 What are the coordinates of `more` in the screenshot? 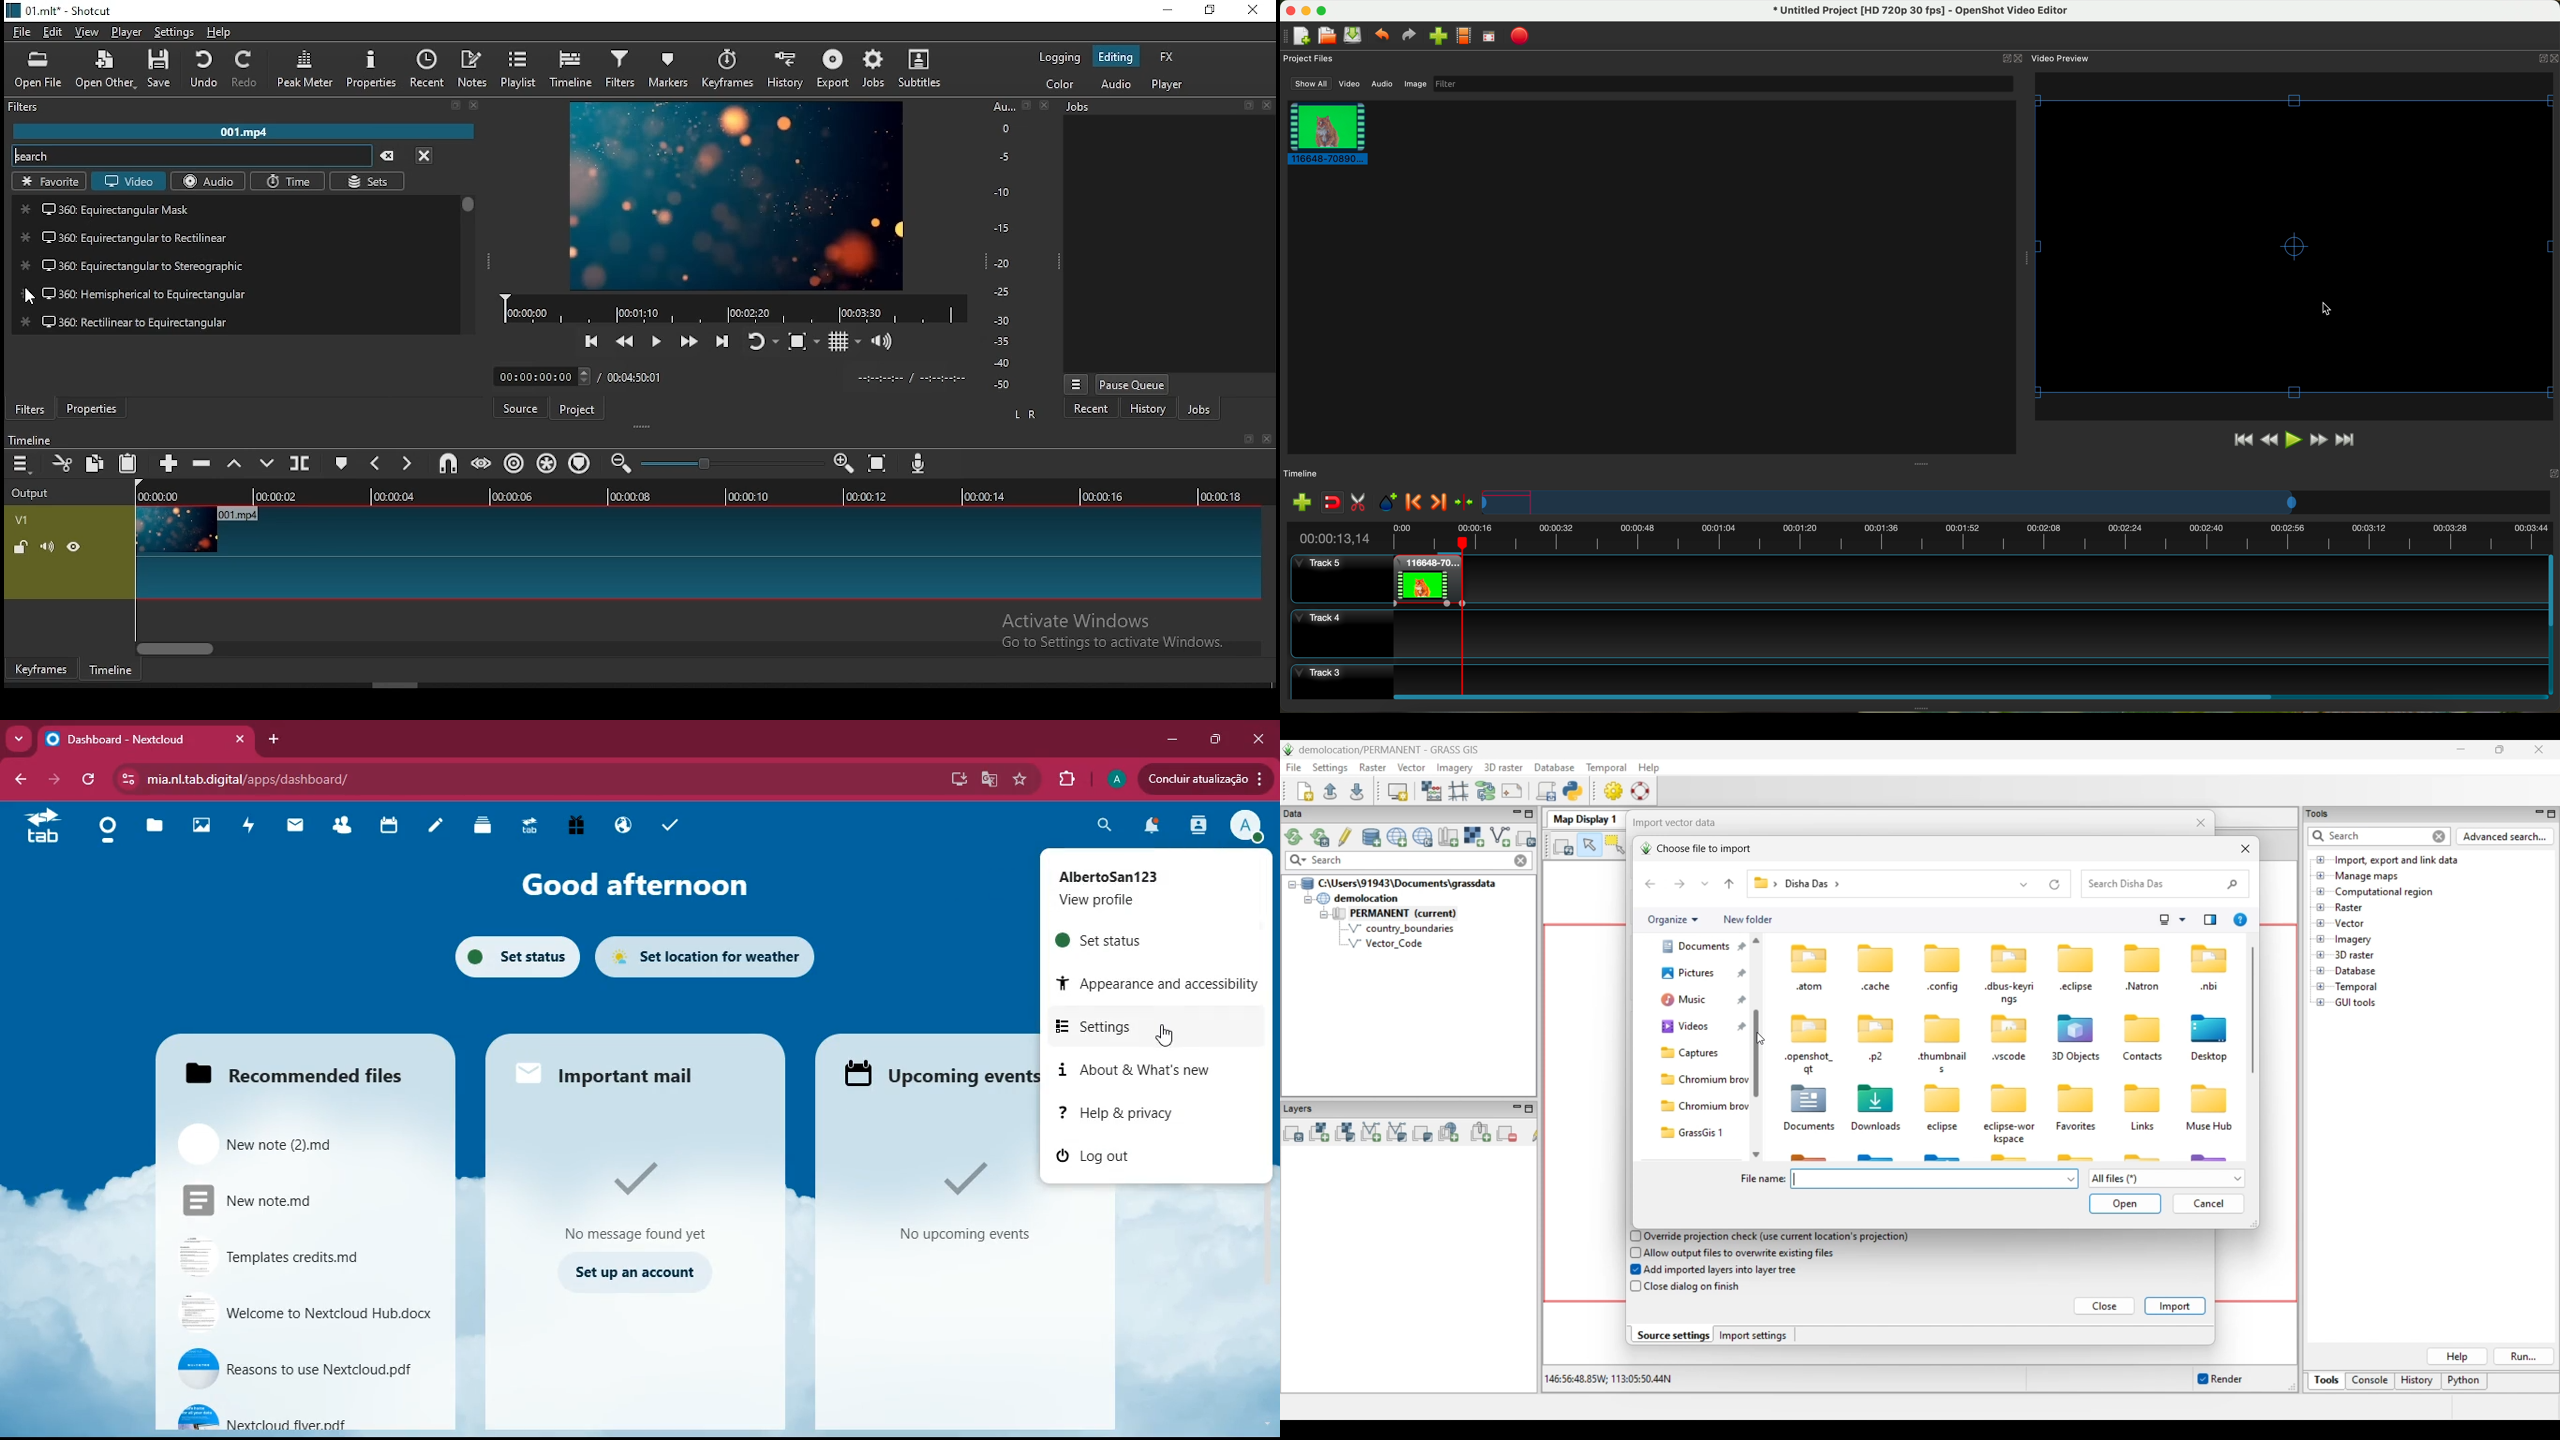 It's located at (19, 739).